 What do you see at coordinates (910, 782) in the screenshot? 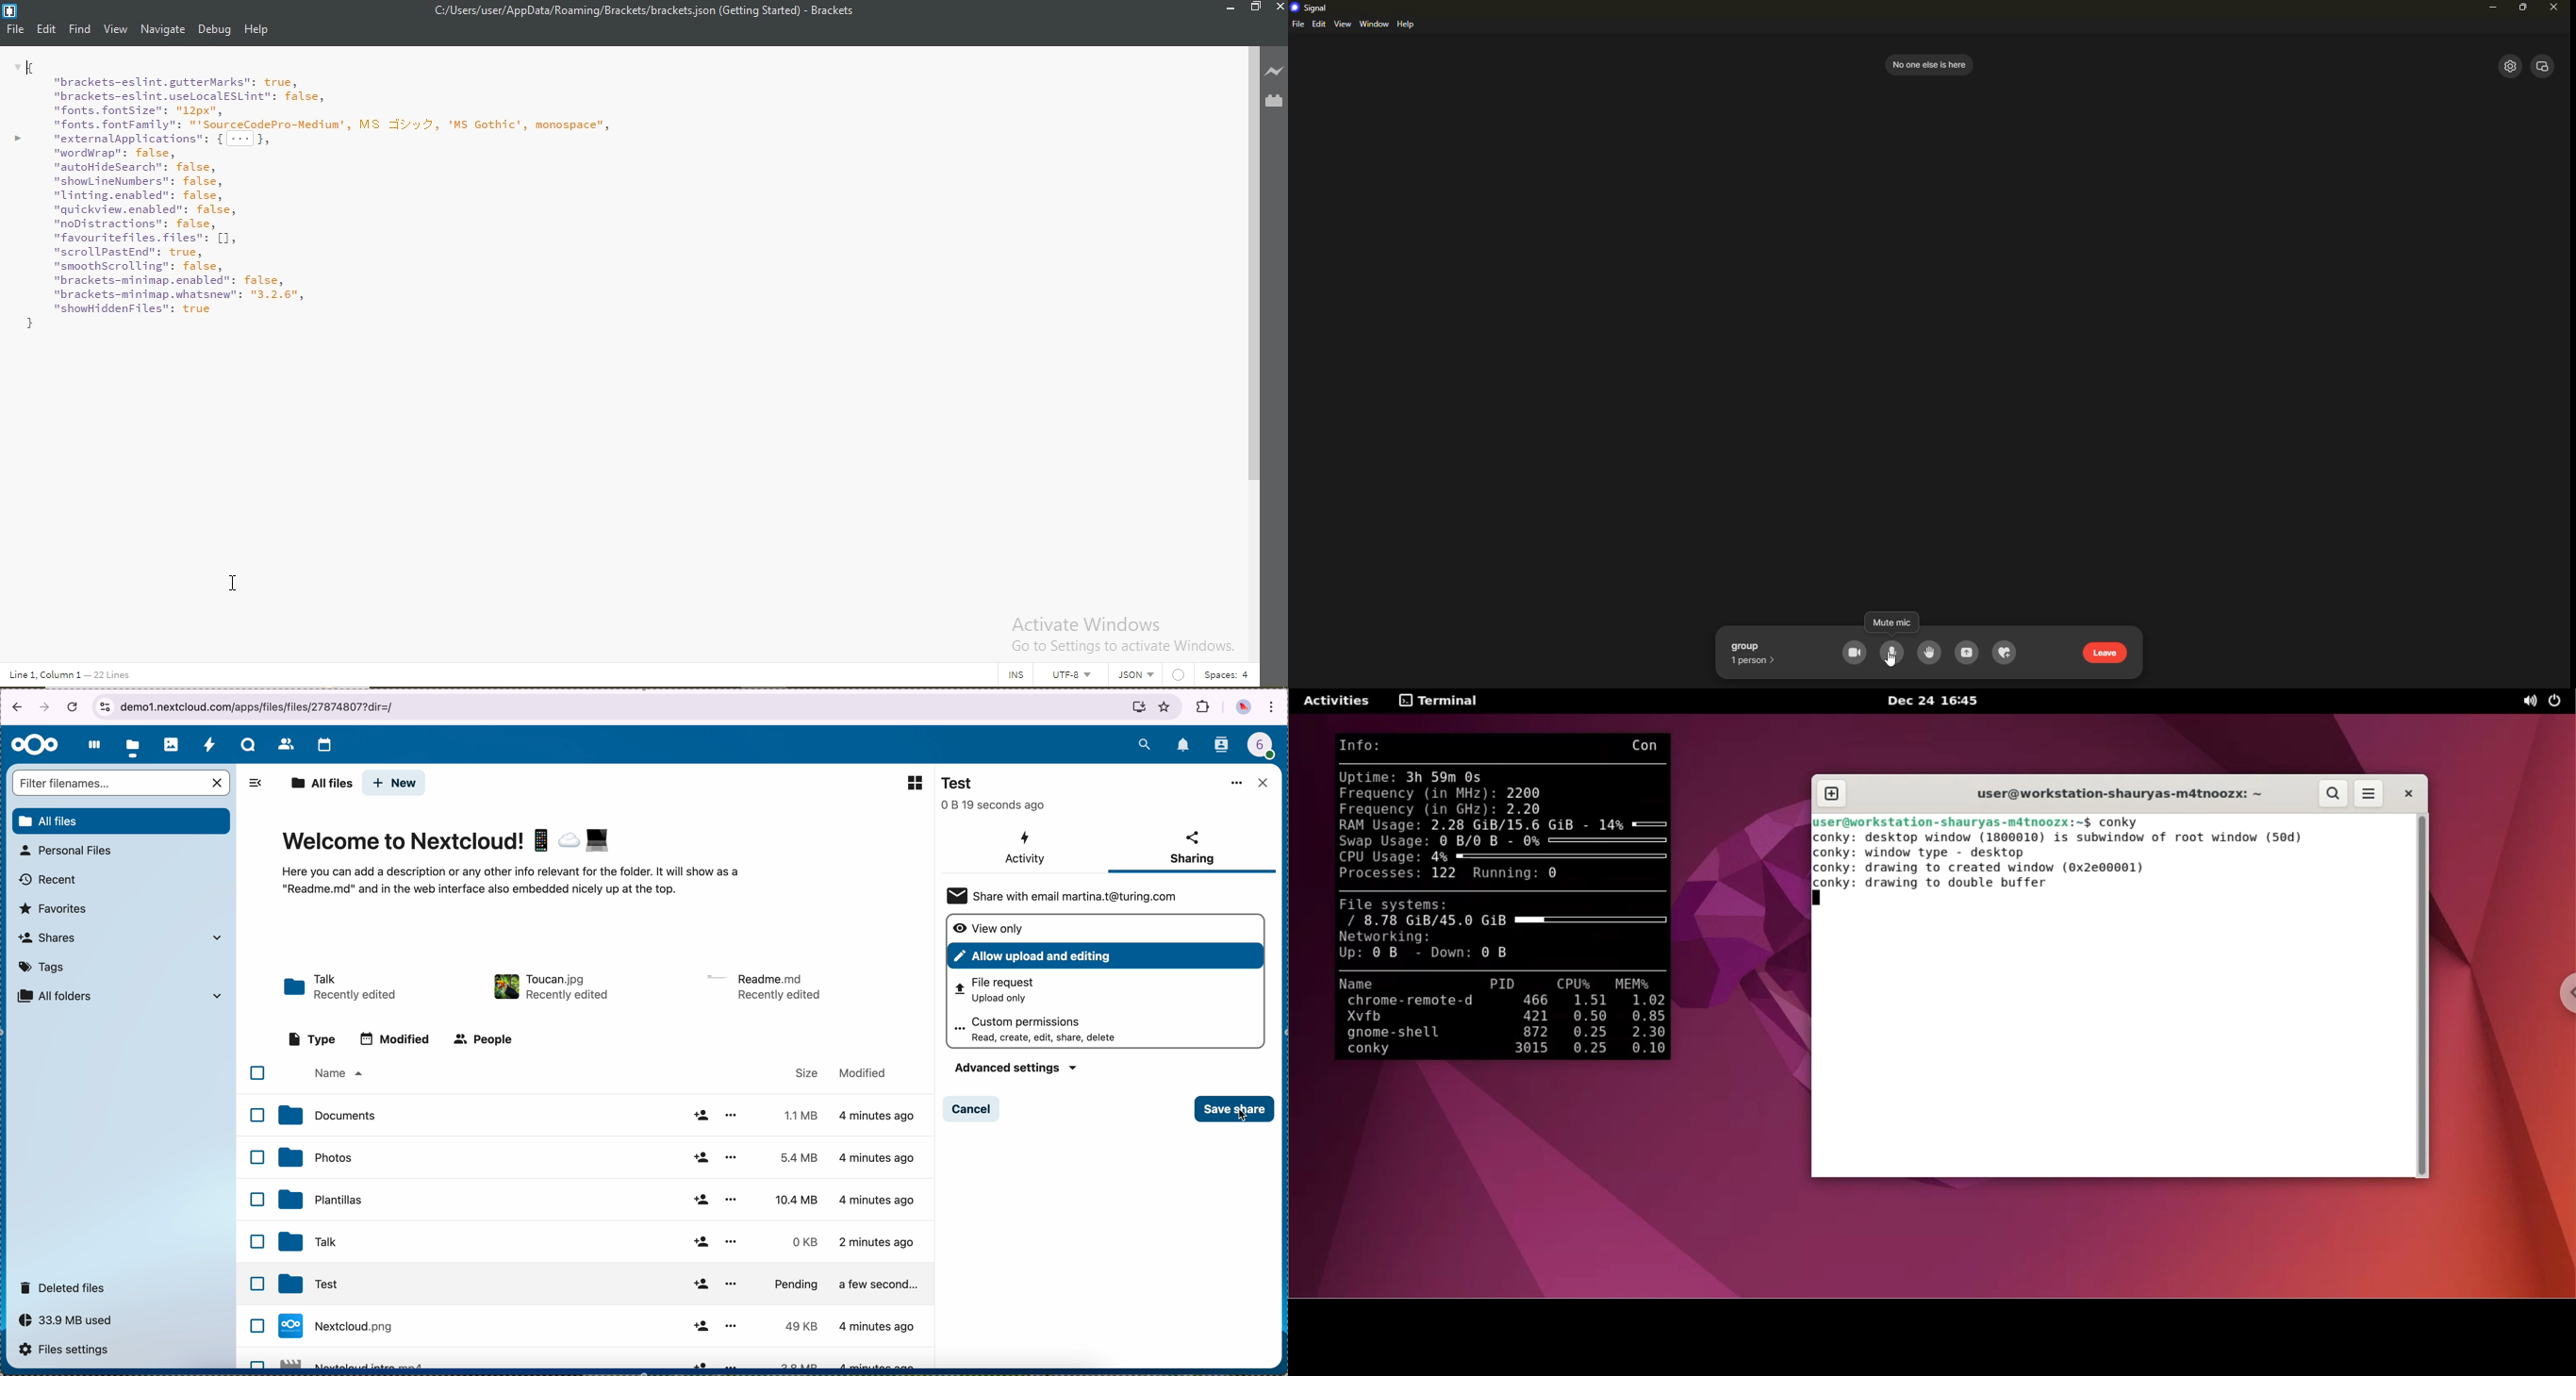
I see `grid view` at bounding box center [910, 782].